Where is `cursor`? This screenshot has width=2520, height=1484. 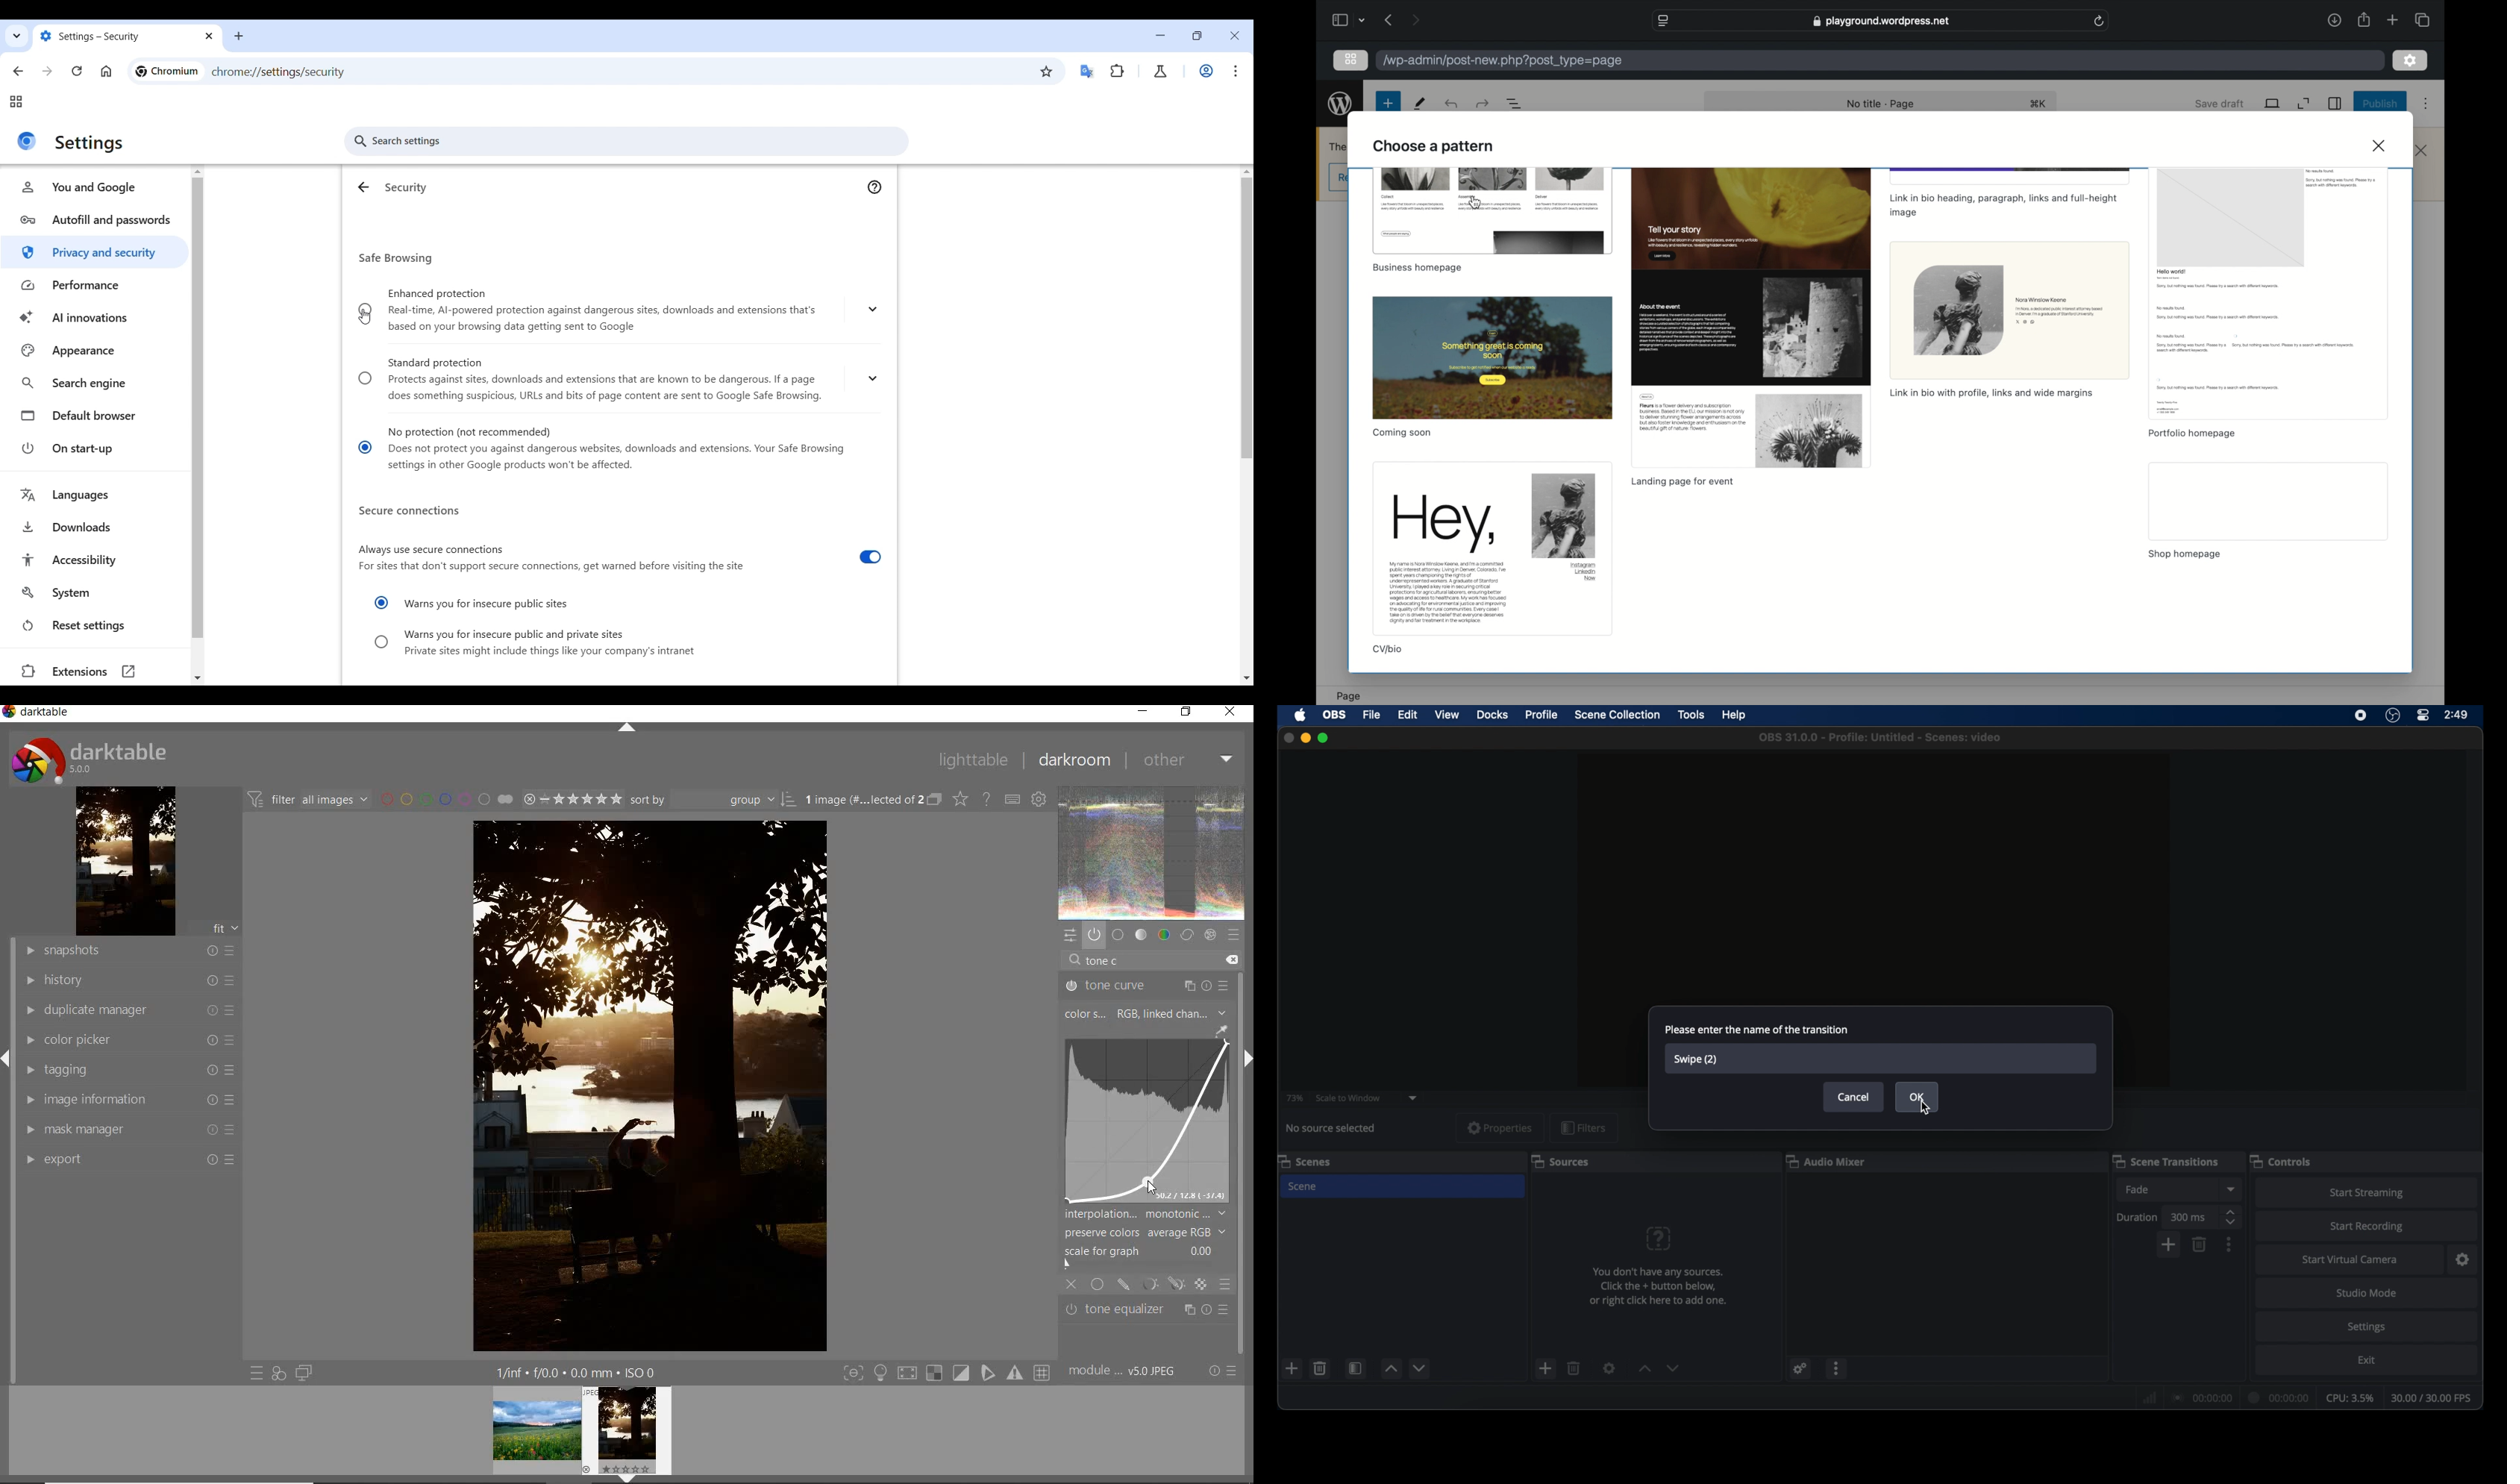 cursor is located at coordinates (1927, 1109).